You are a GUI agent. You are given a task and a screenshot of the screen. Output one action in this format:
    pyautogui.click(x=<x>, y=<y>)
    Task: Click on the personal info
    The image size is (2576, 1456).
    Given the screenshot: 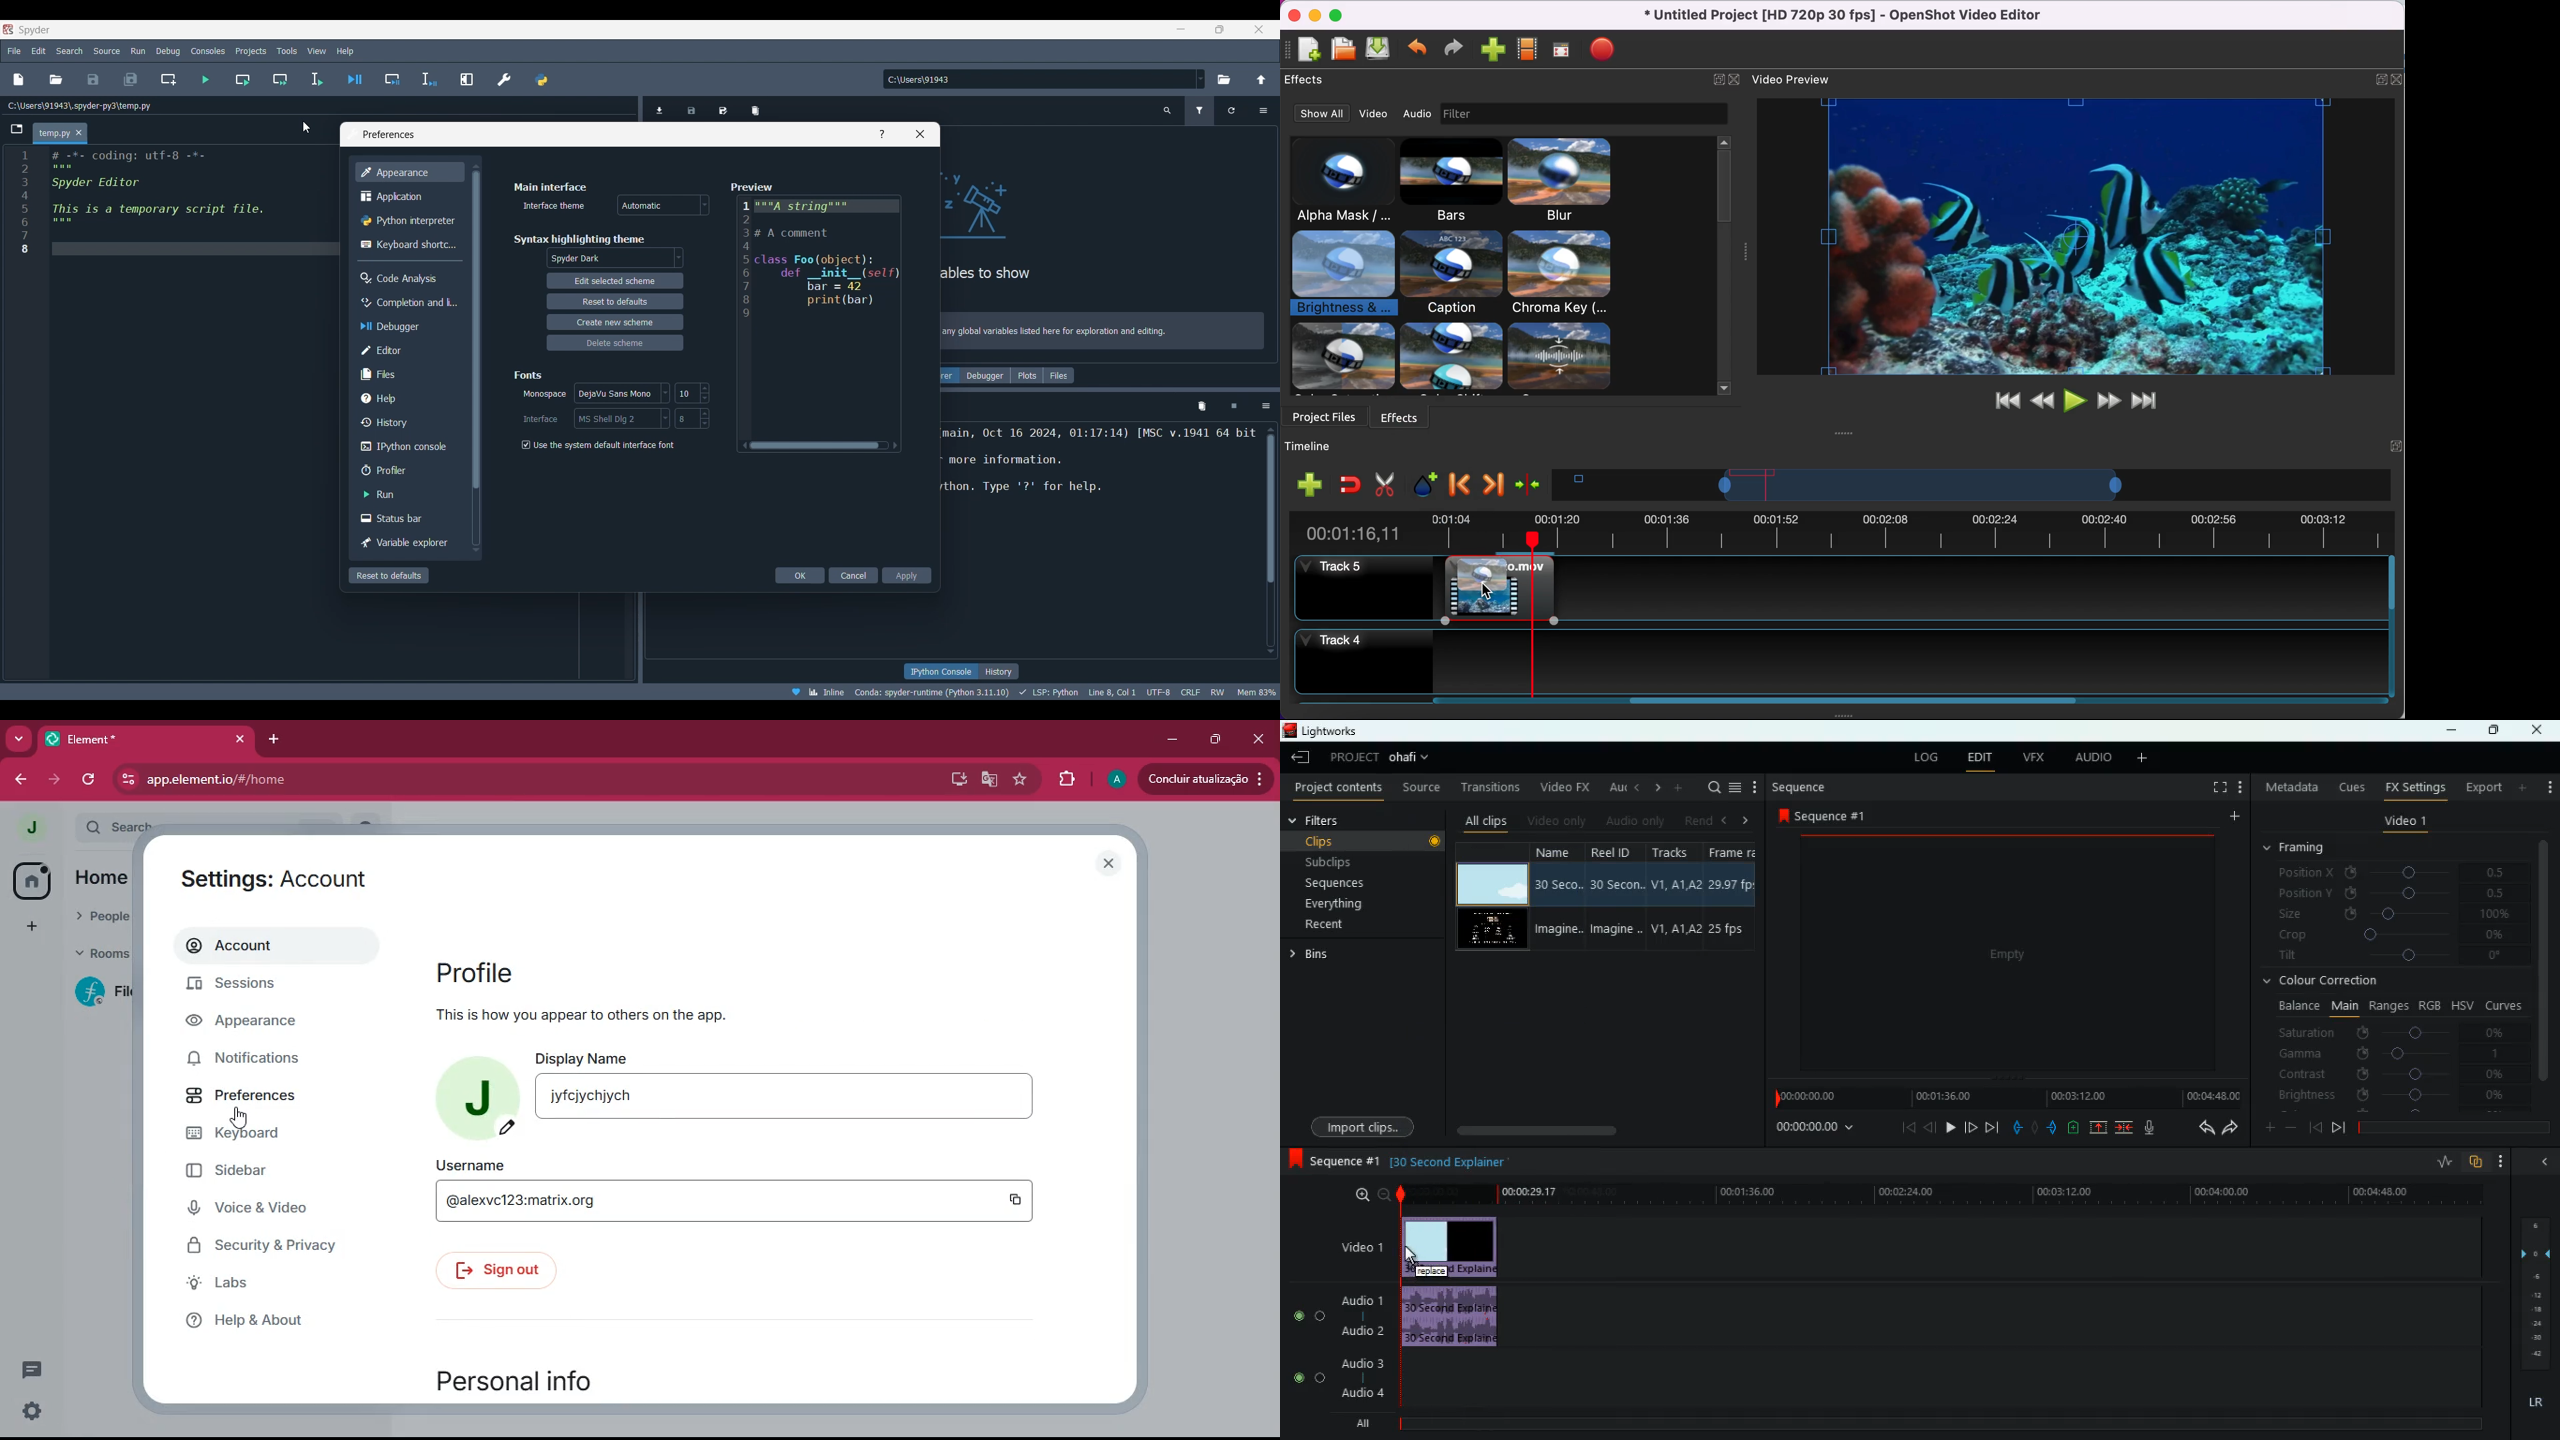 What is the action you would take?
    pyautogui.click(x=536, y=1379)
    